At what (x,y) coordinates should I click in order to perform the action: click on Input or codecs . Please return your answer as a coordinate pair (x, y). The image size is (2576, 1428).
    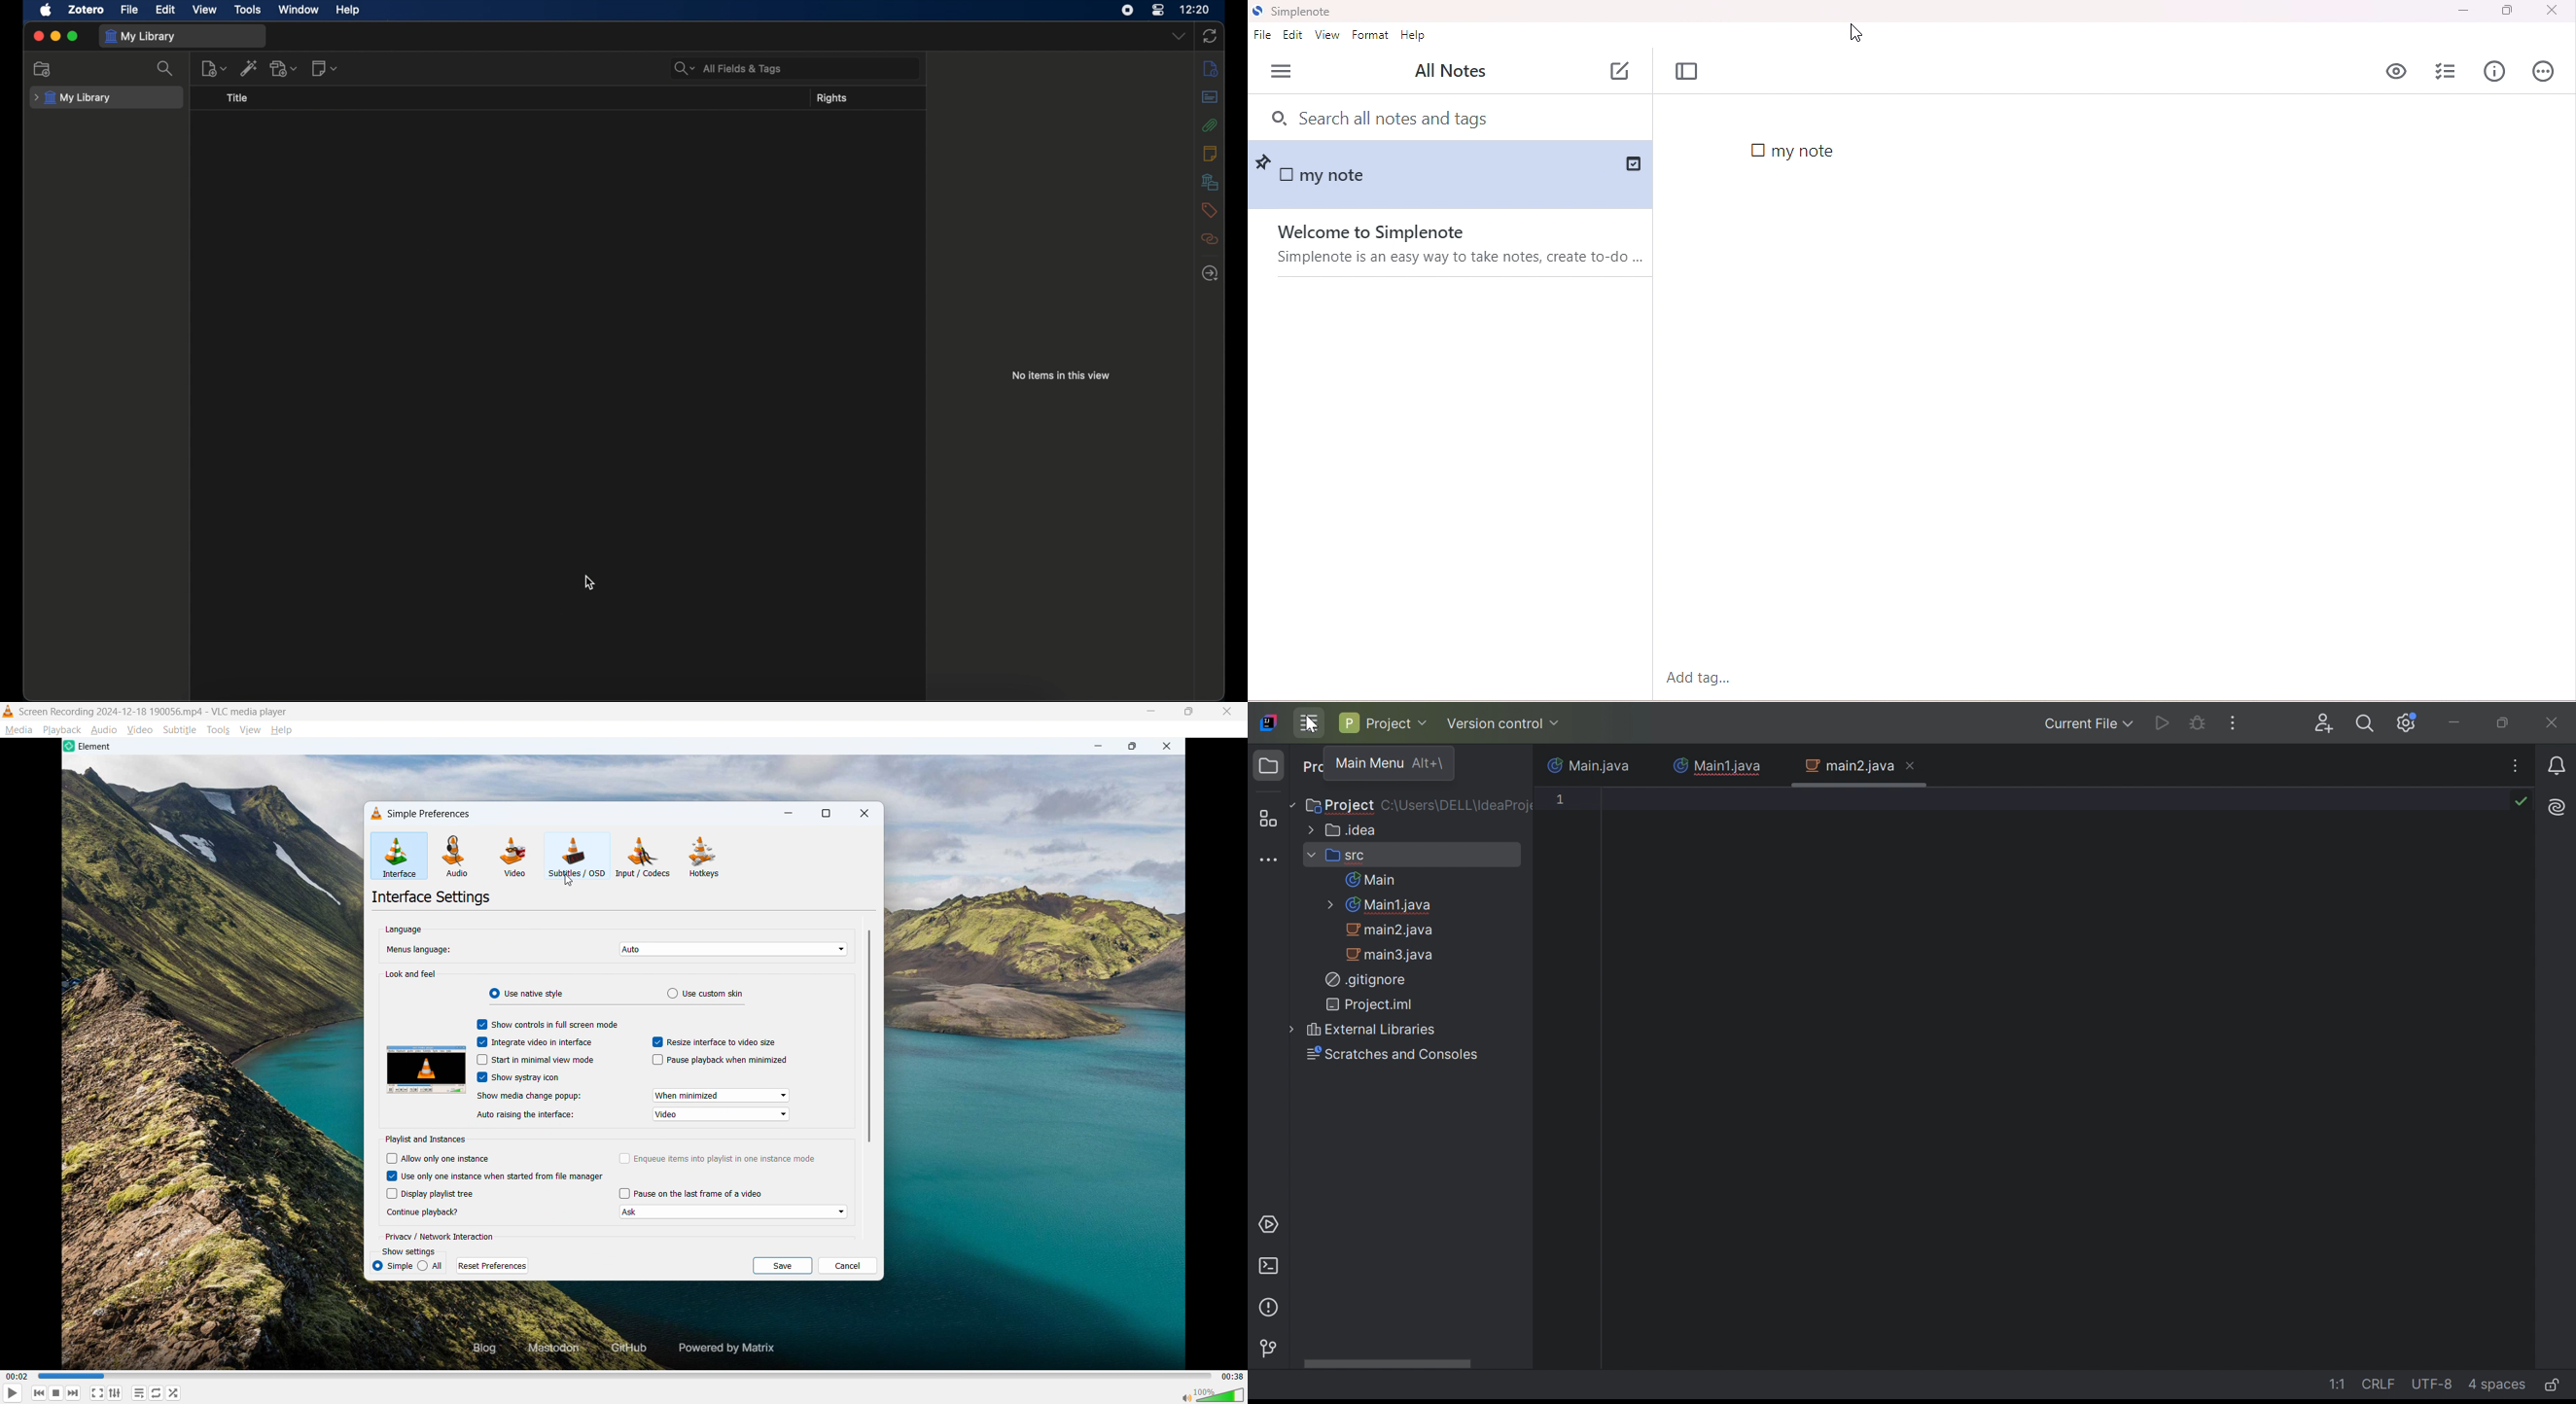
    Looking at the image, I should click on (644, 857).